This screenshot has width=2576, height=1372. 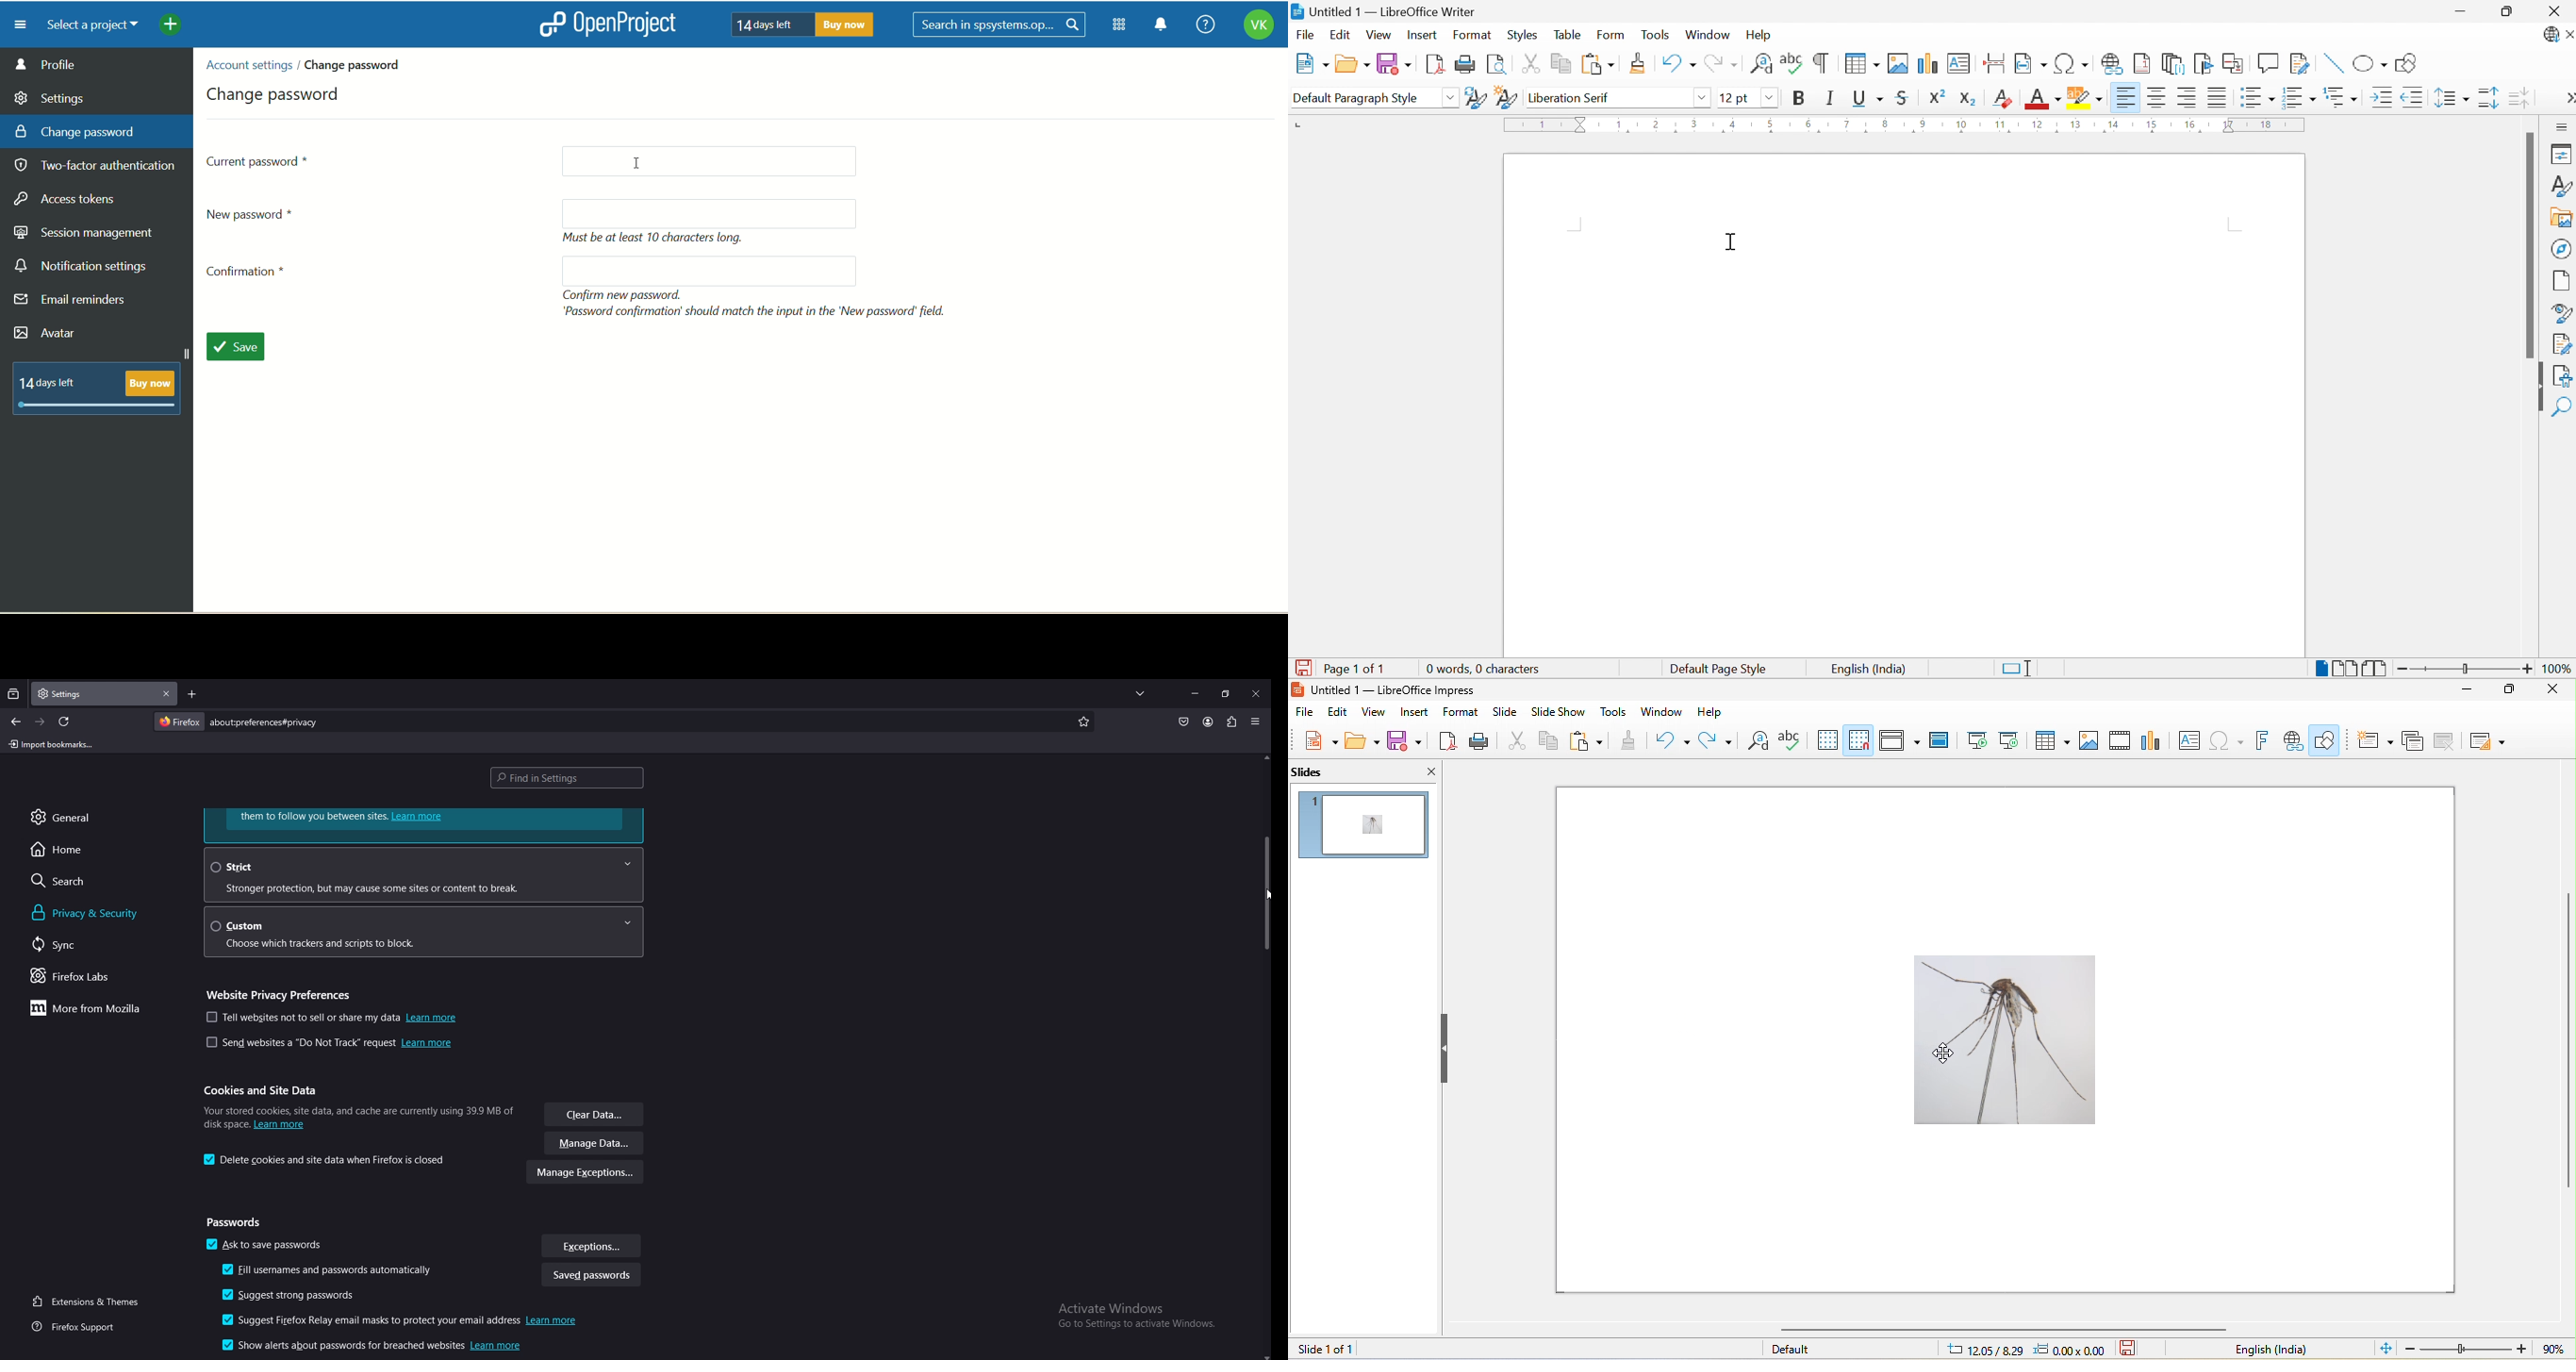 I want to click on Toggle Formatting Marks, so click(x=1820, y=64).